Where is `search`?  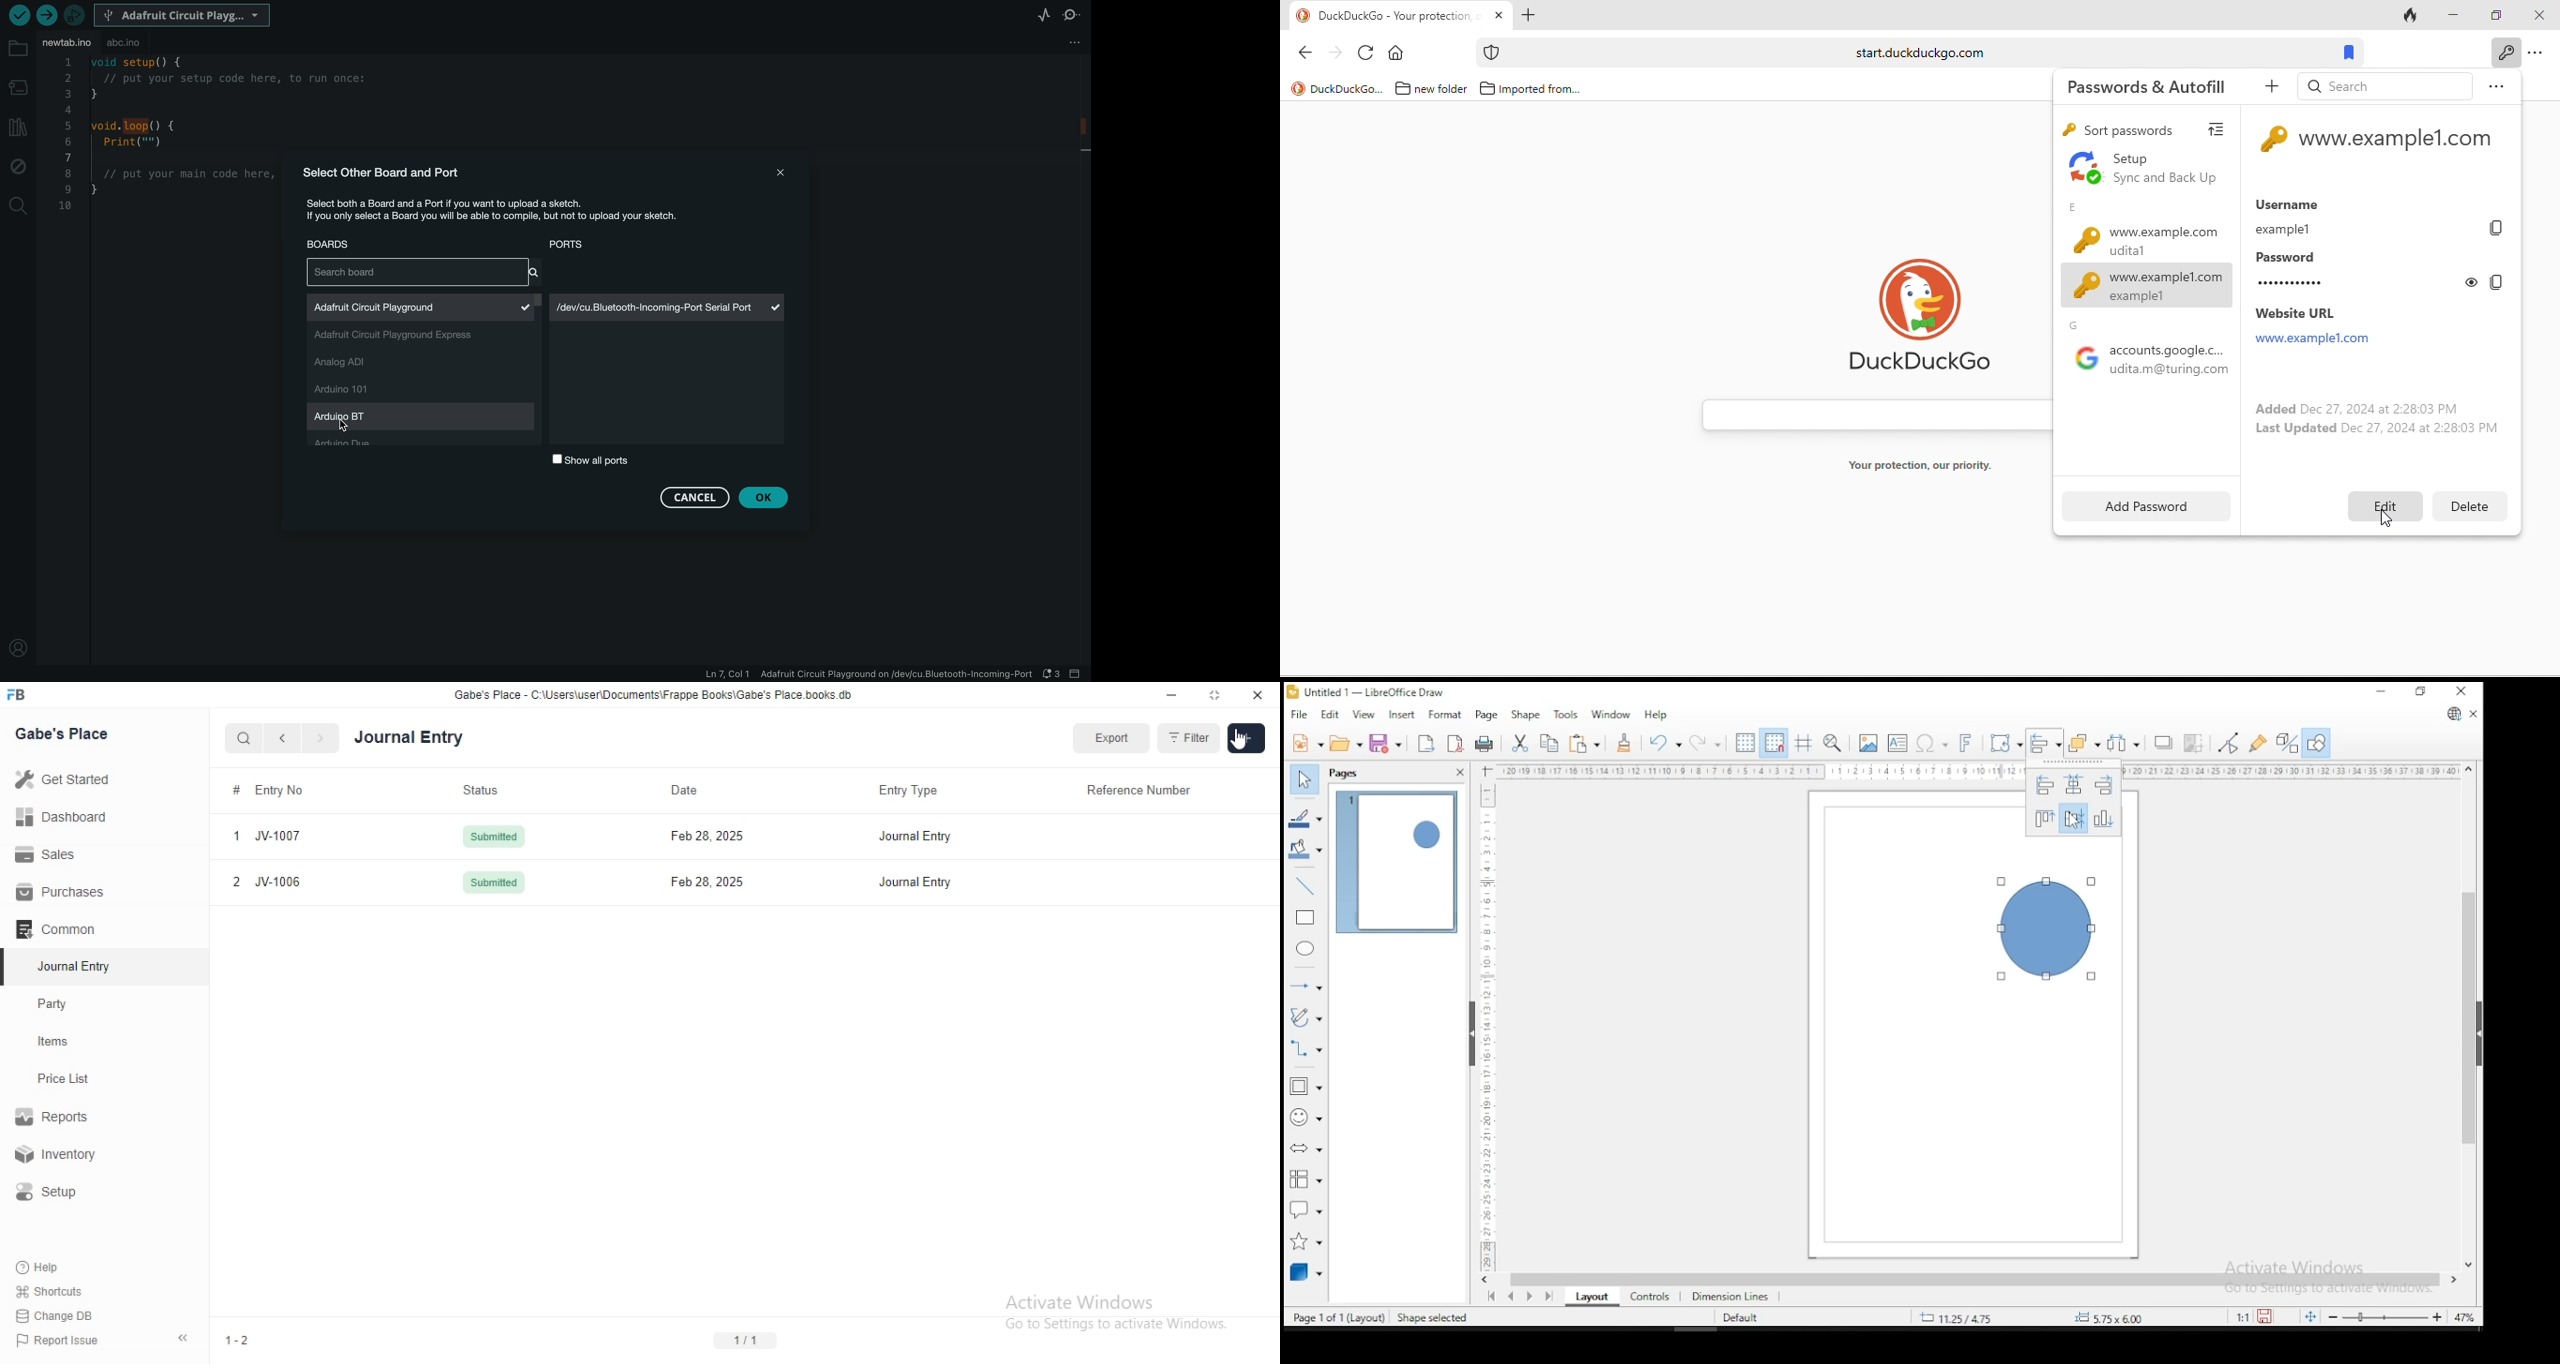
search is located at coordinates (241, 738).